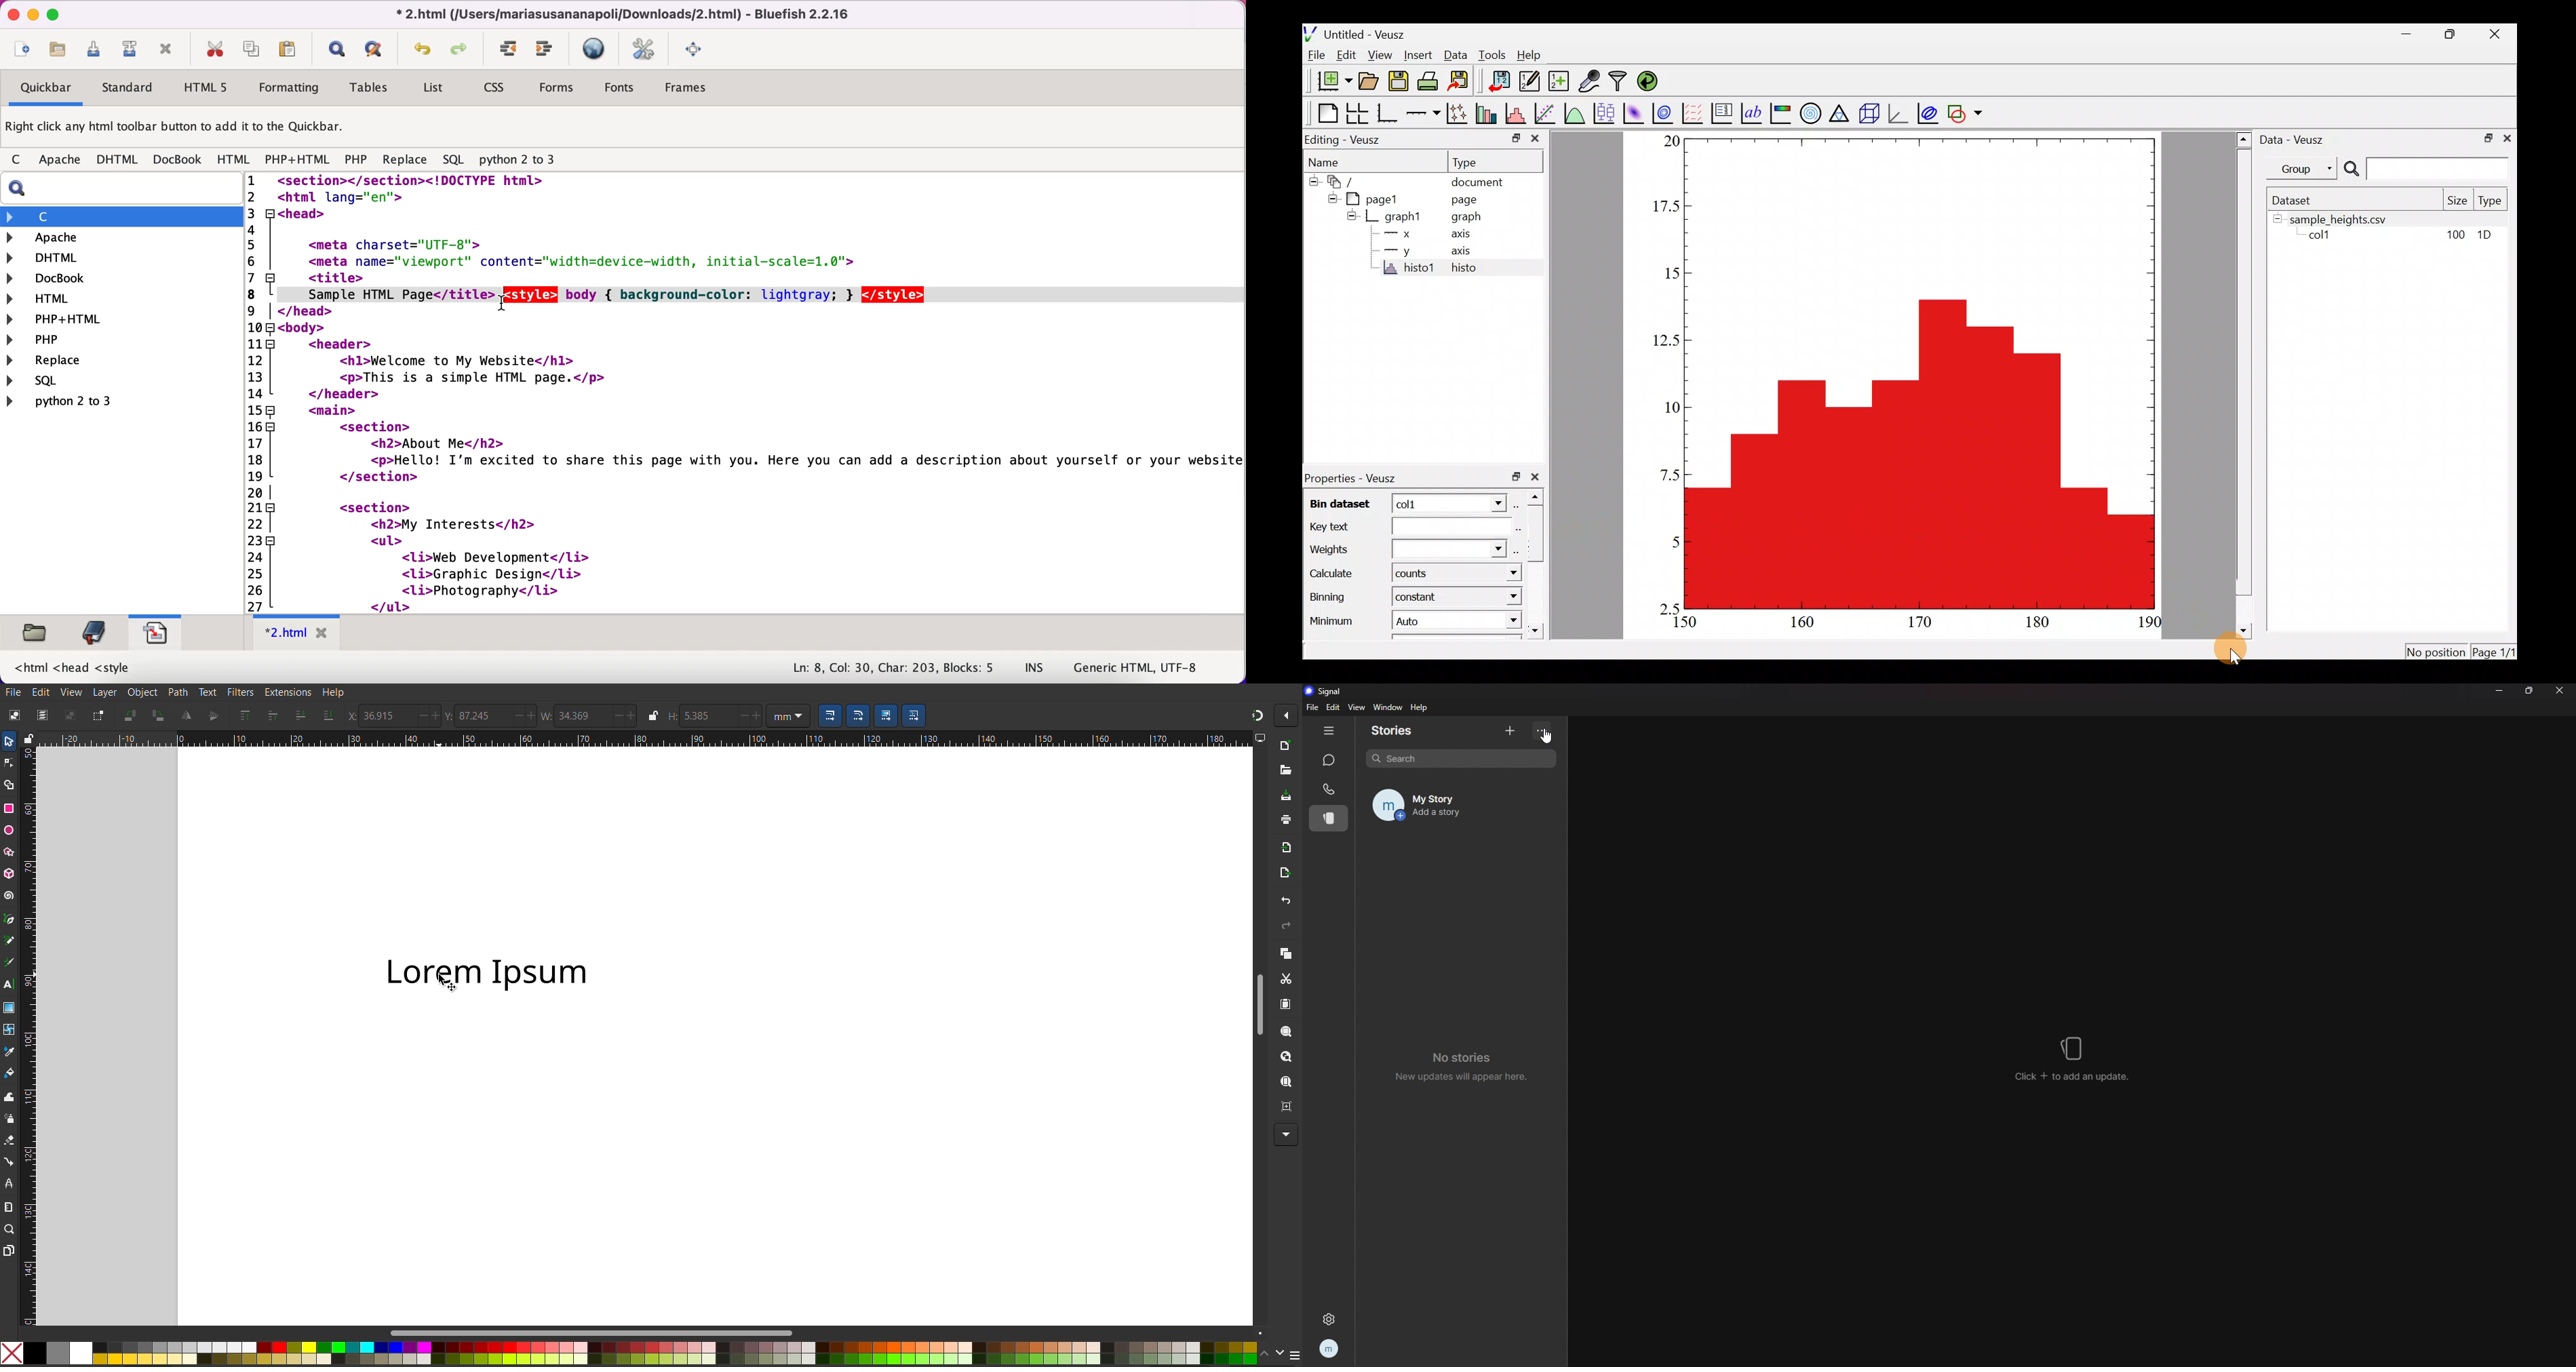  Describe the element at coordinates (1455, 57) in the screenshot. I see `Data` at that location.